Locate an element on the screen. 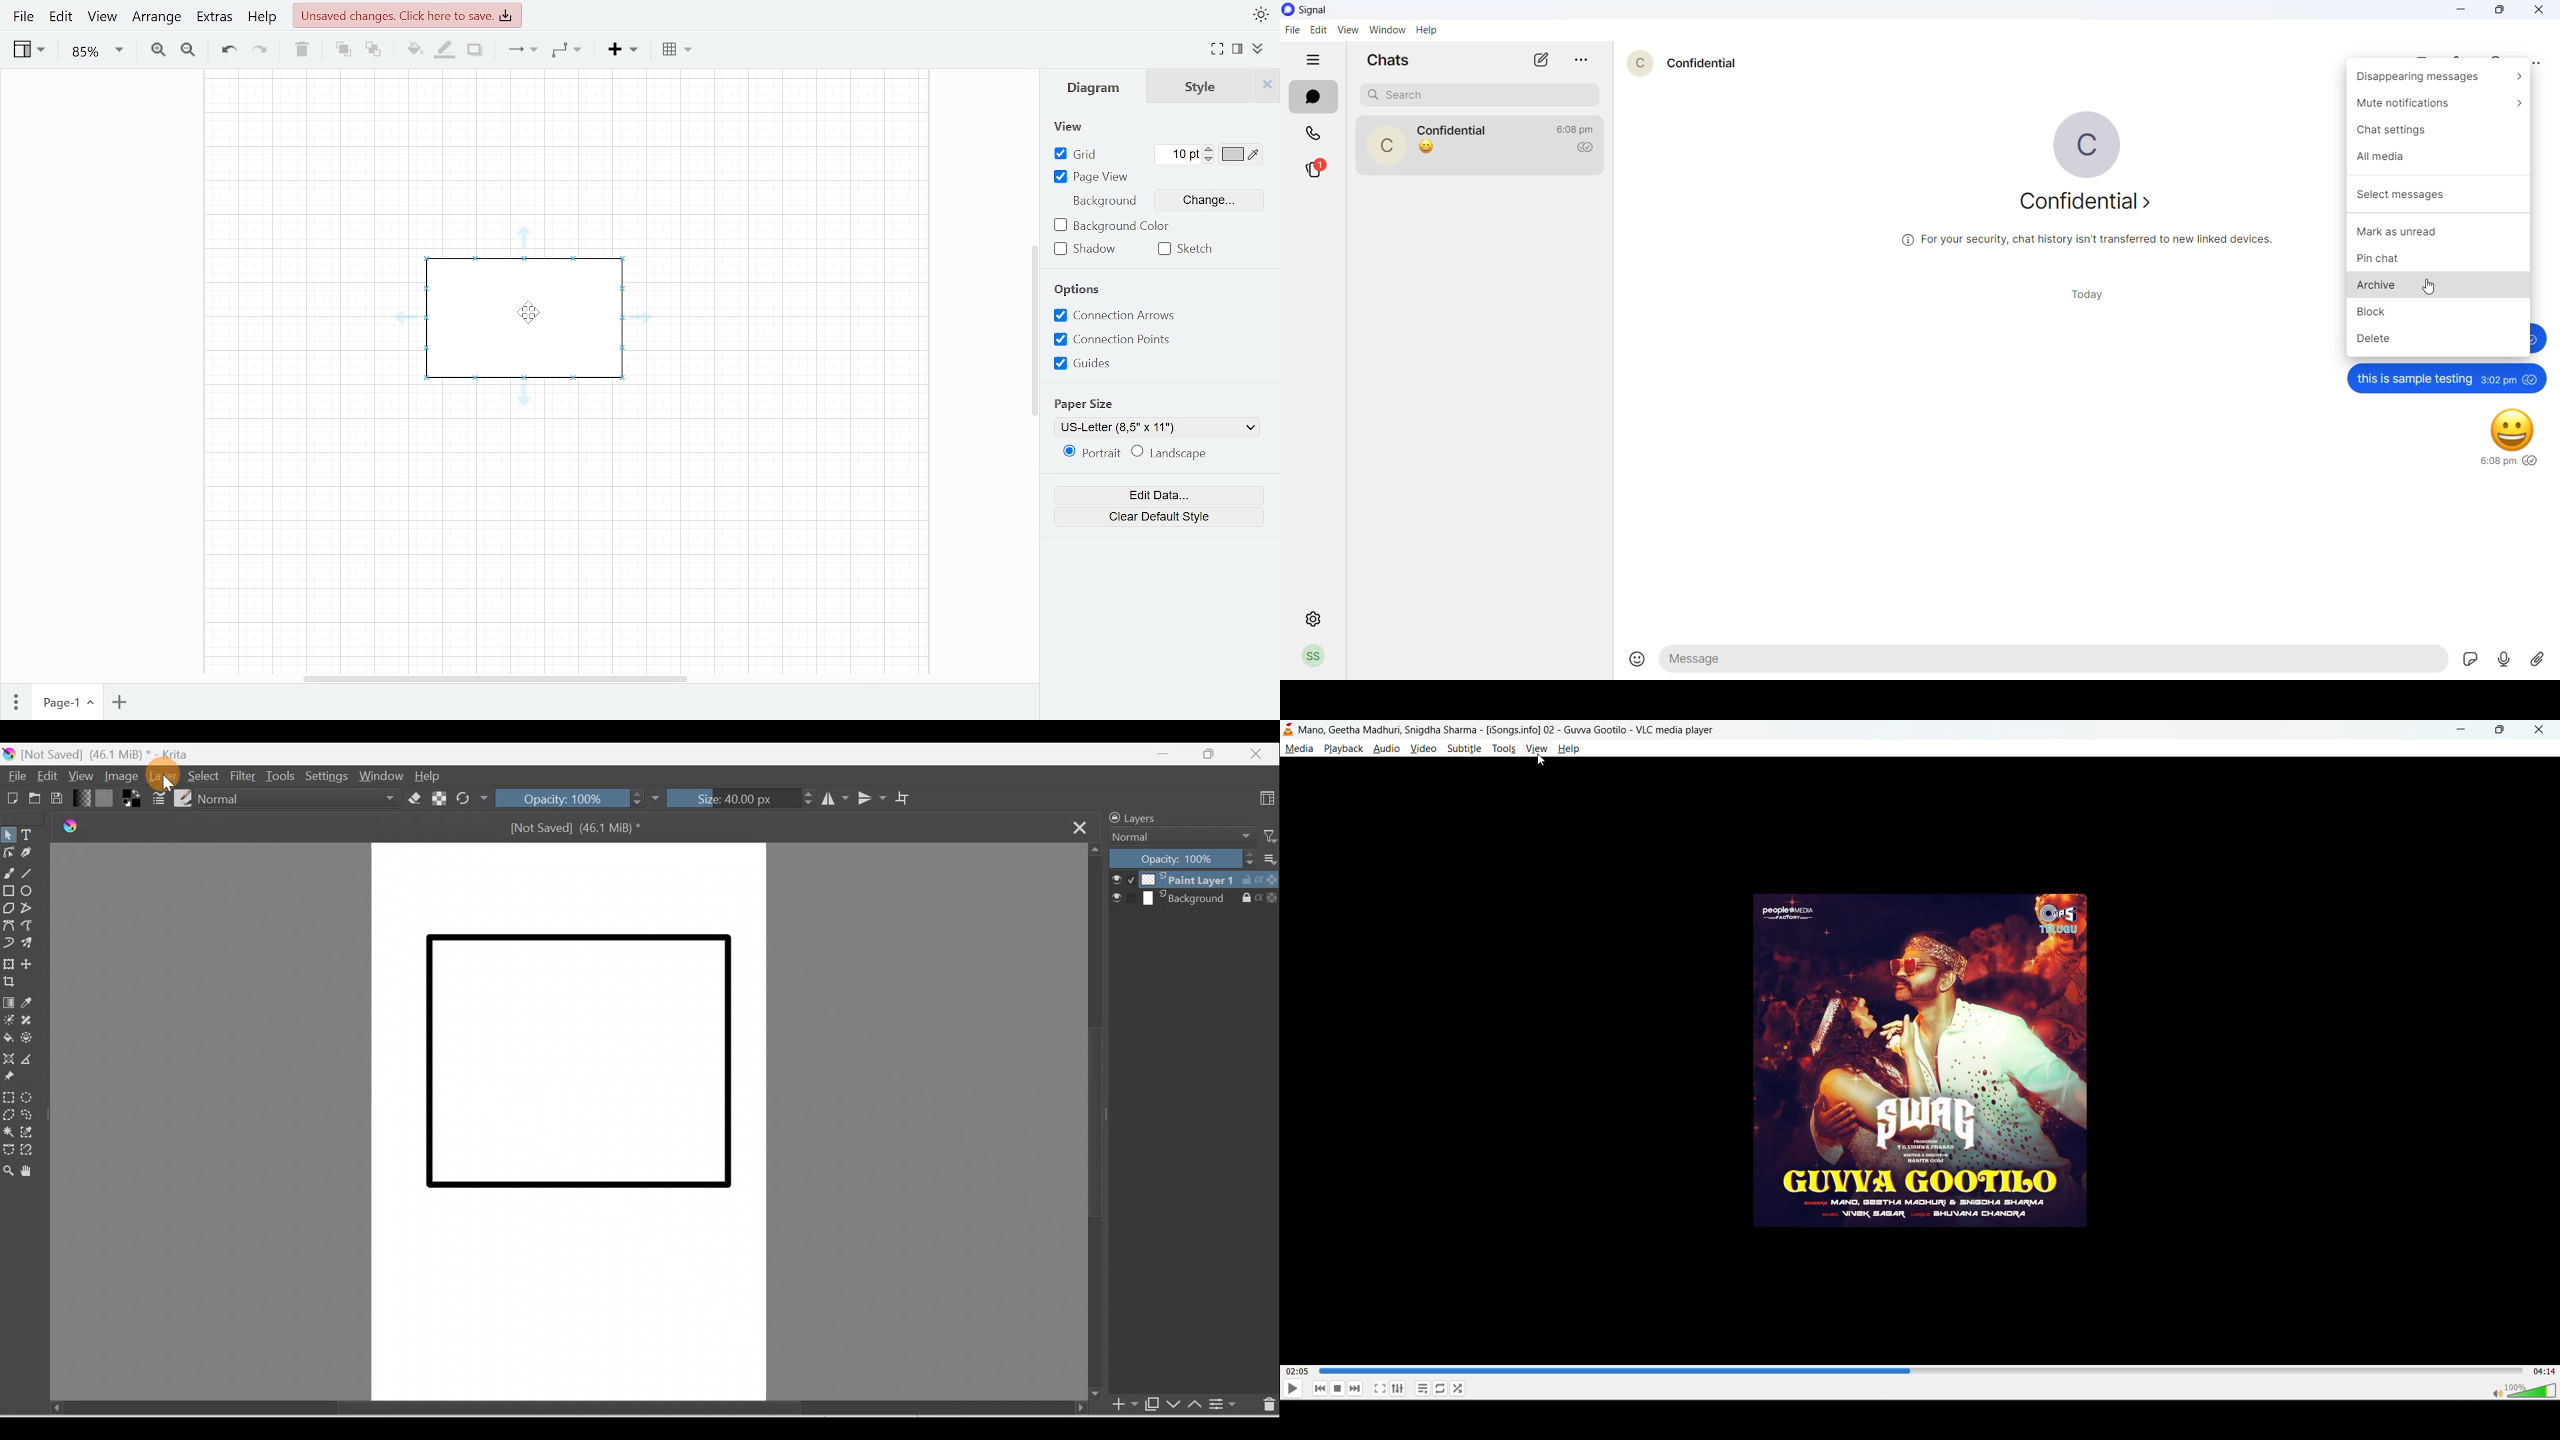 The height and width of the screenshot is (1456, 2576). toggle fullscreen is located at coordinates (1380, 1389).